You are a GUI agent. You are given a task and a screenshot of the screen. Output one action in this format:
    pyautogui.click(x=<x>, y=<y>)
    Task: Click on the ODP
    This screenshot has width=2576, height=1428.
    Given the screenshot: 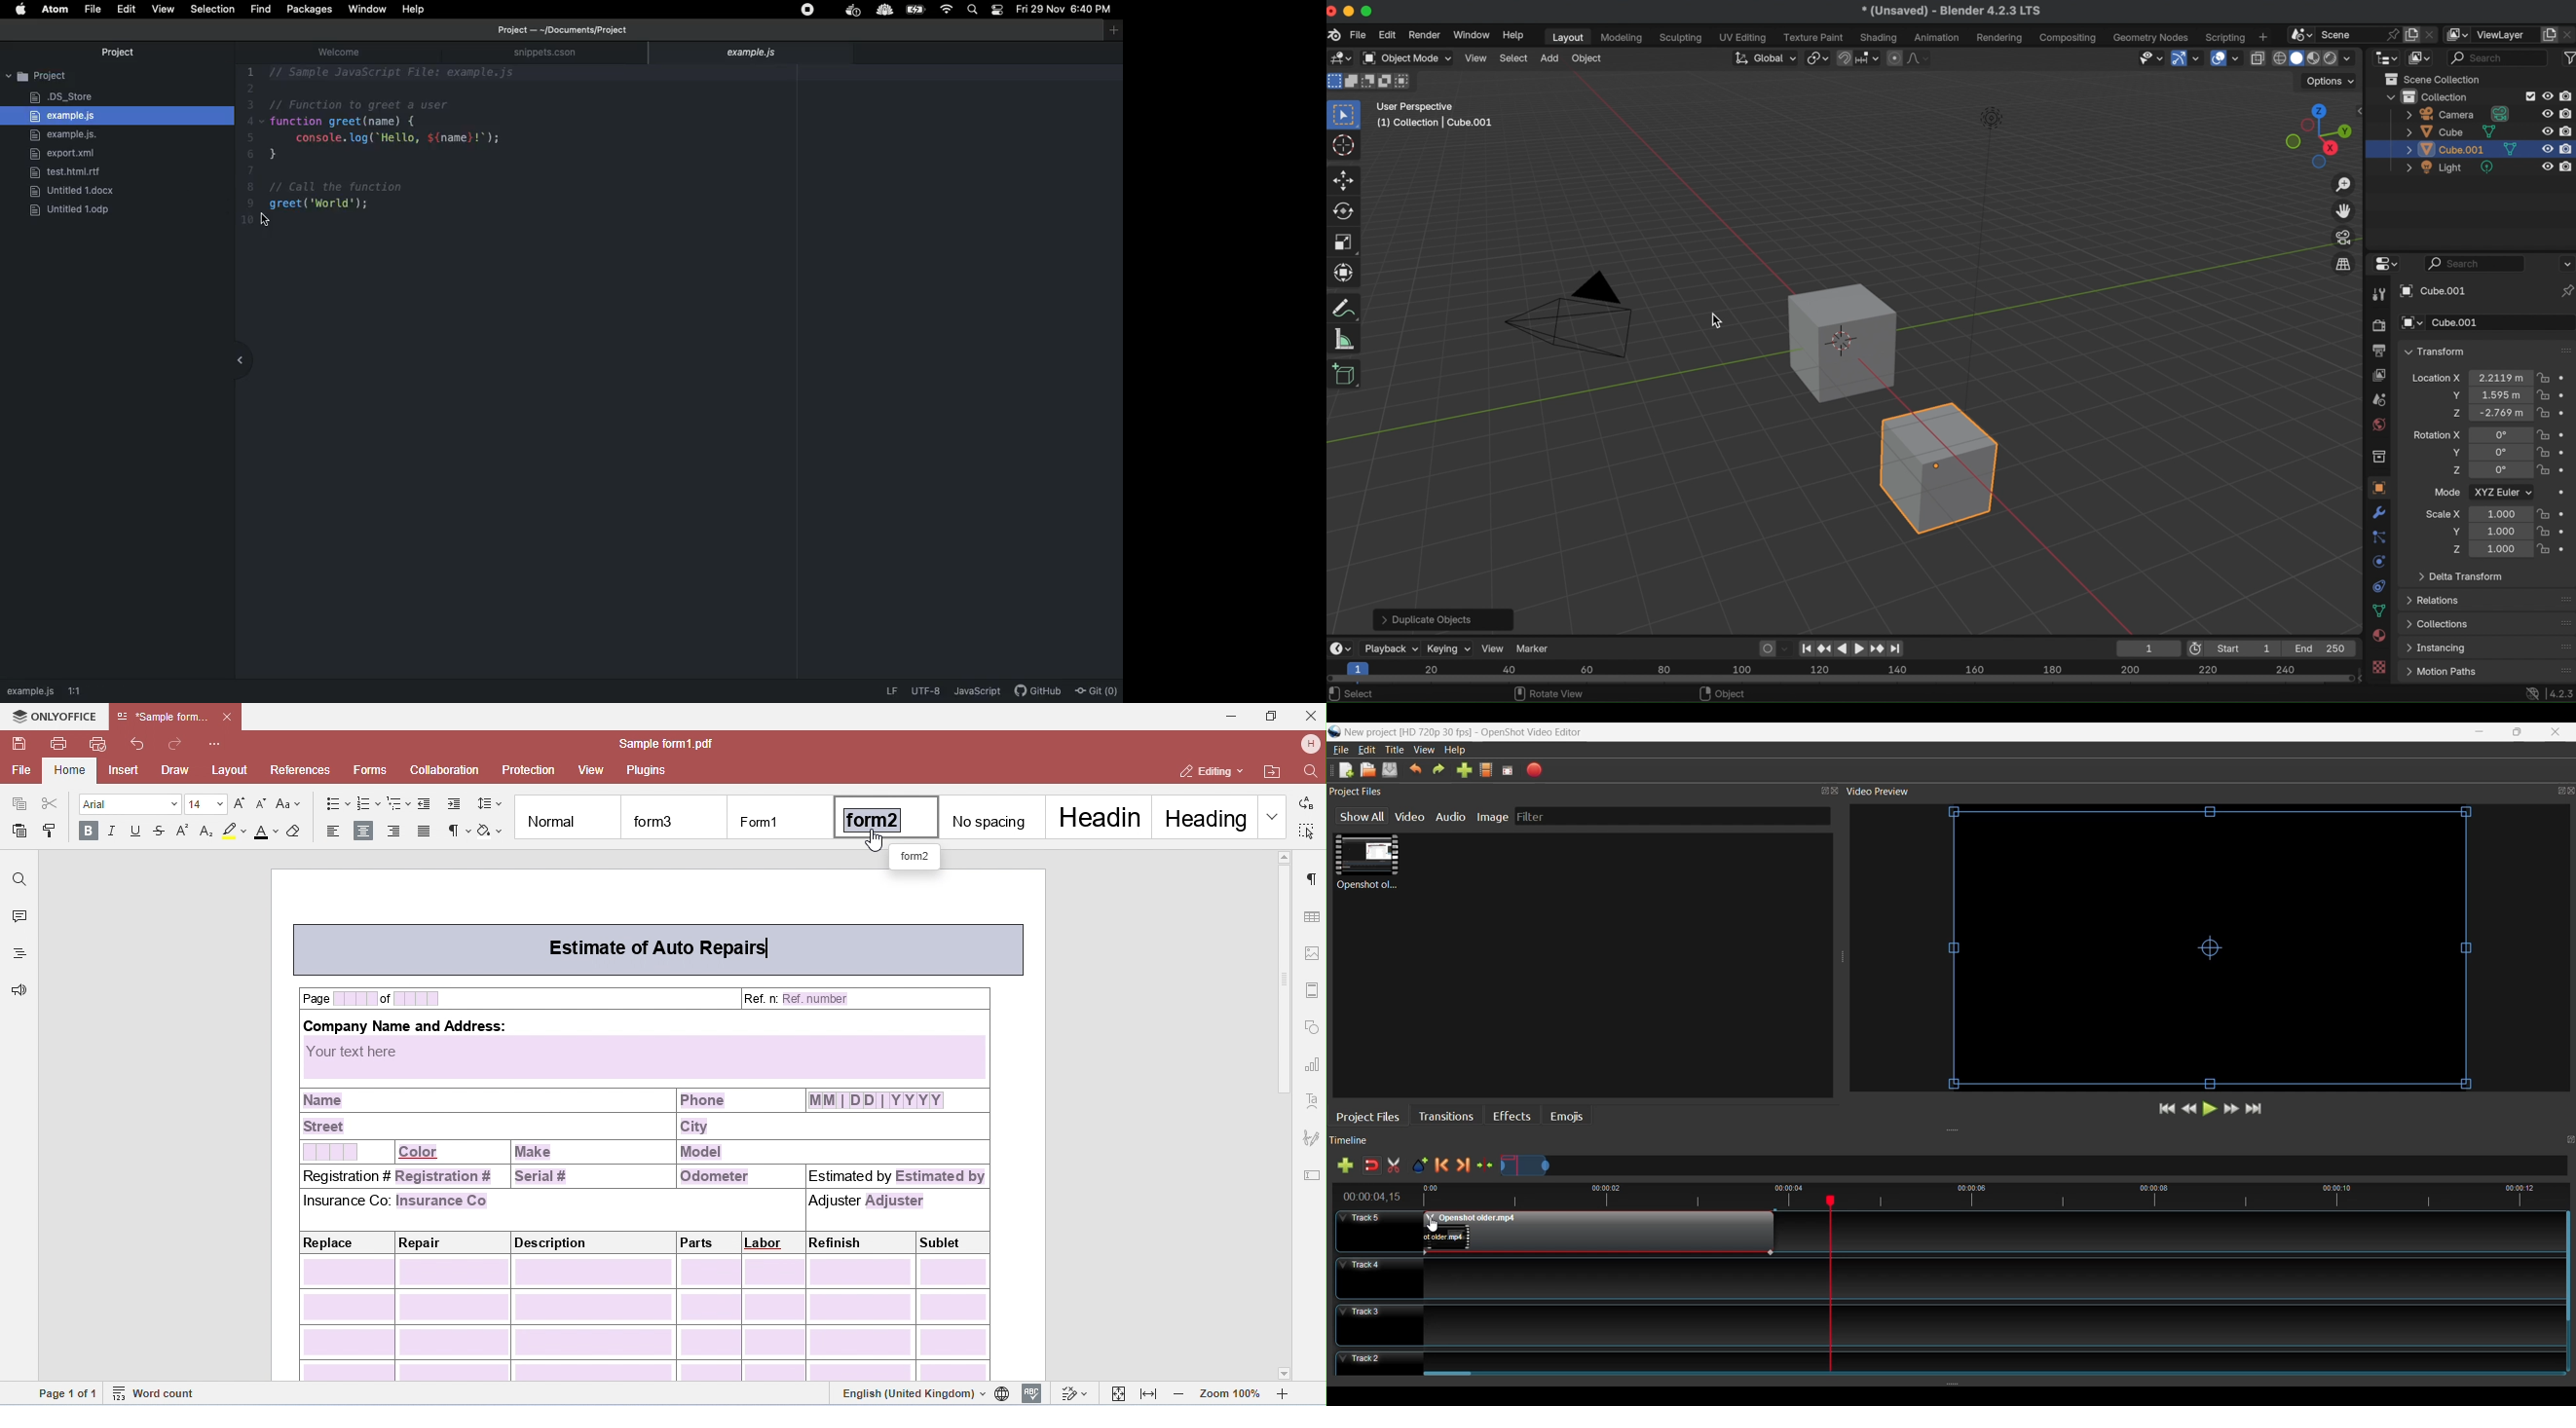 What is the action you would take?
    pyautogui.click(x=77, y=209)
    